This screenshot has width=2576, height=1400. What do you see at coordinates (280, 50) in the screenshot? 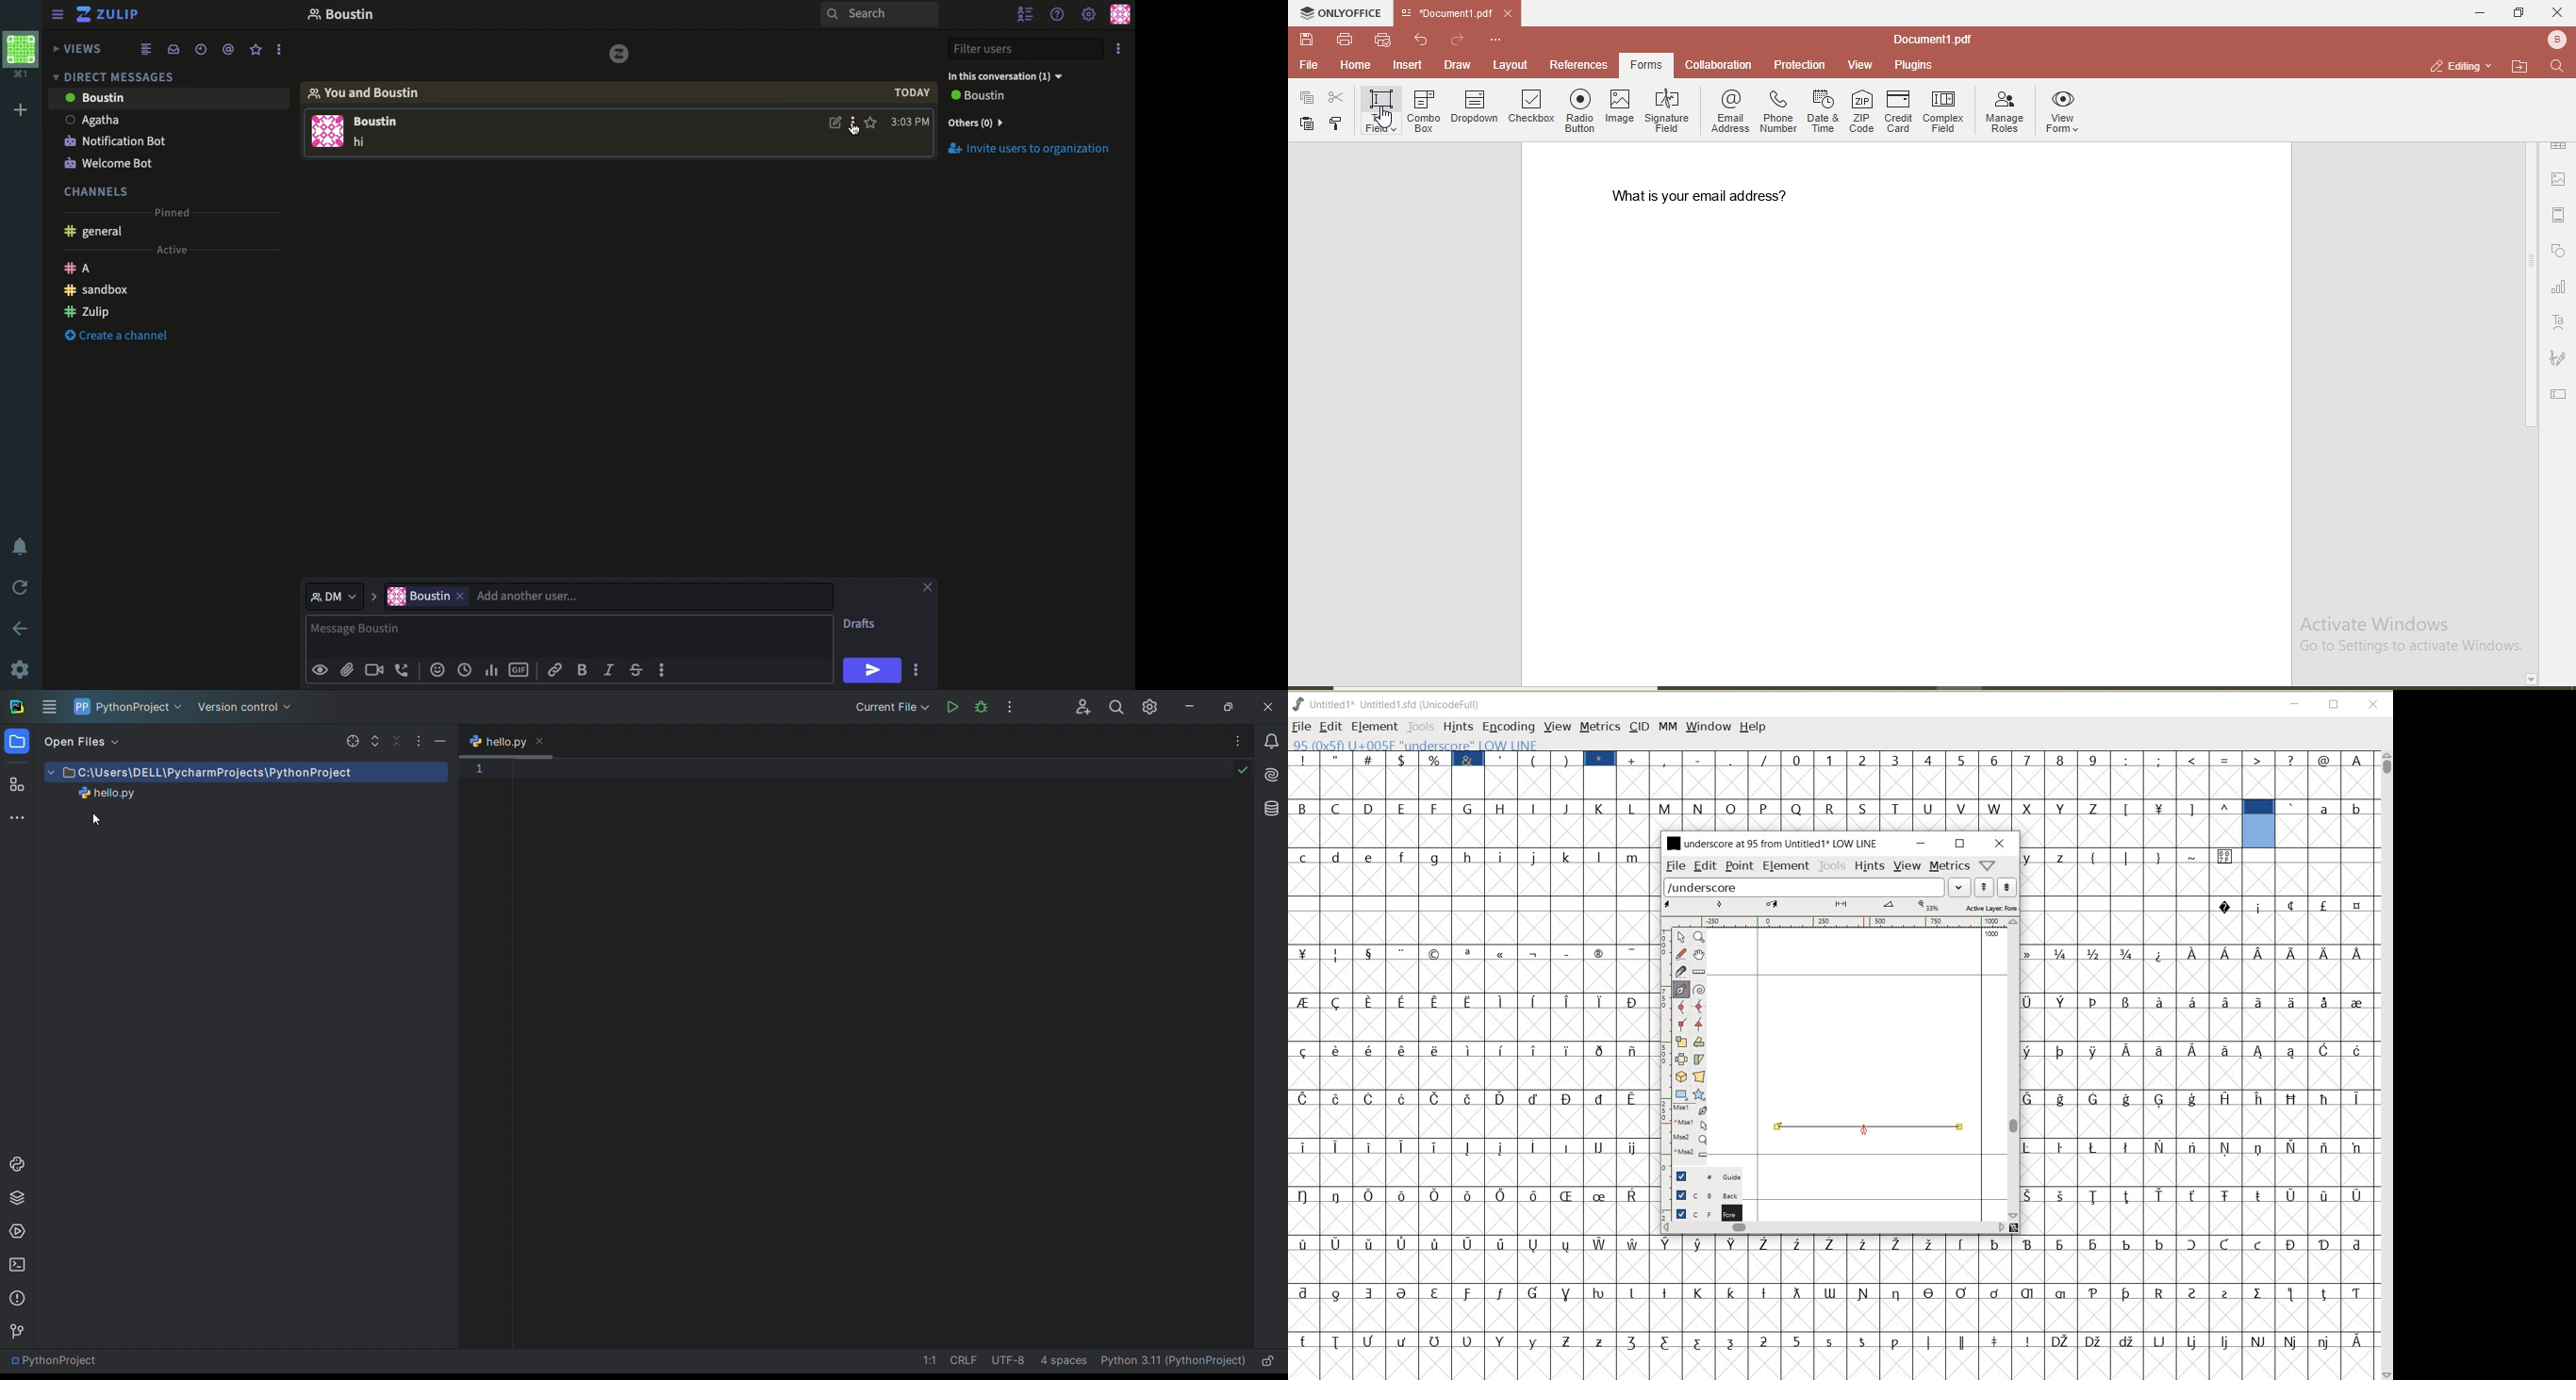
I see `more` at bounding box center [280, 50].